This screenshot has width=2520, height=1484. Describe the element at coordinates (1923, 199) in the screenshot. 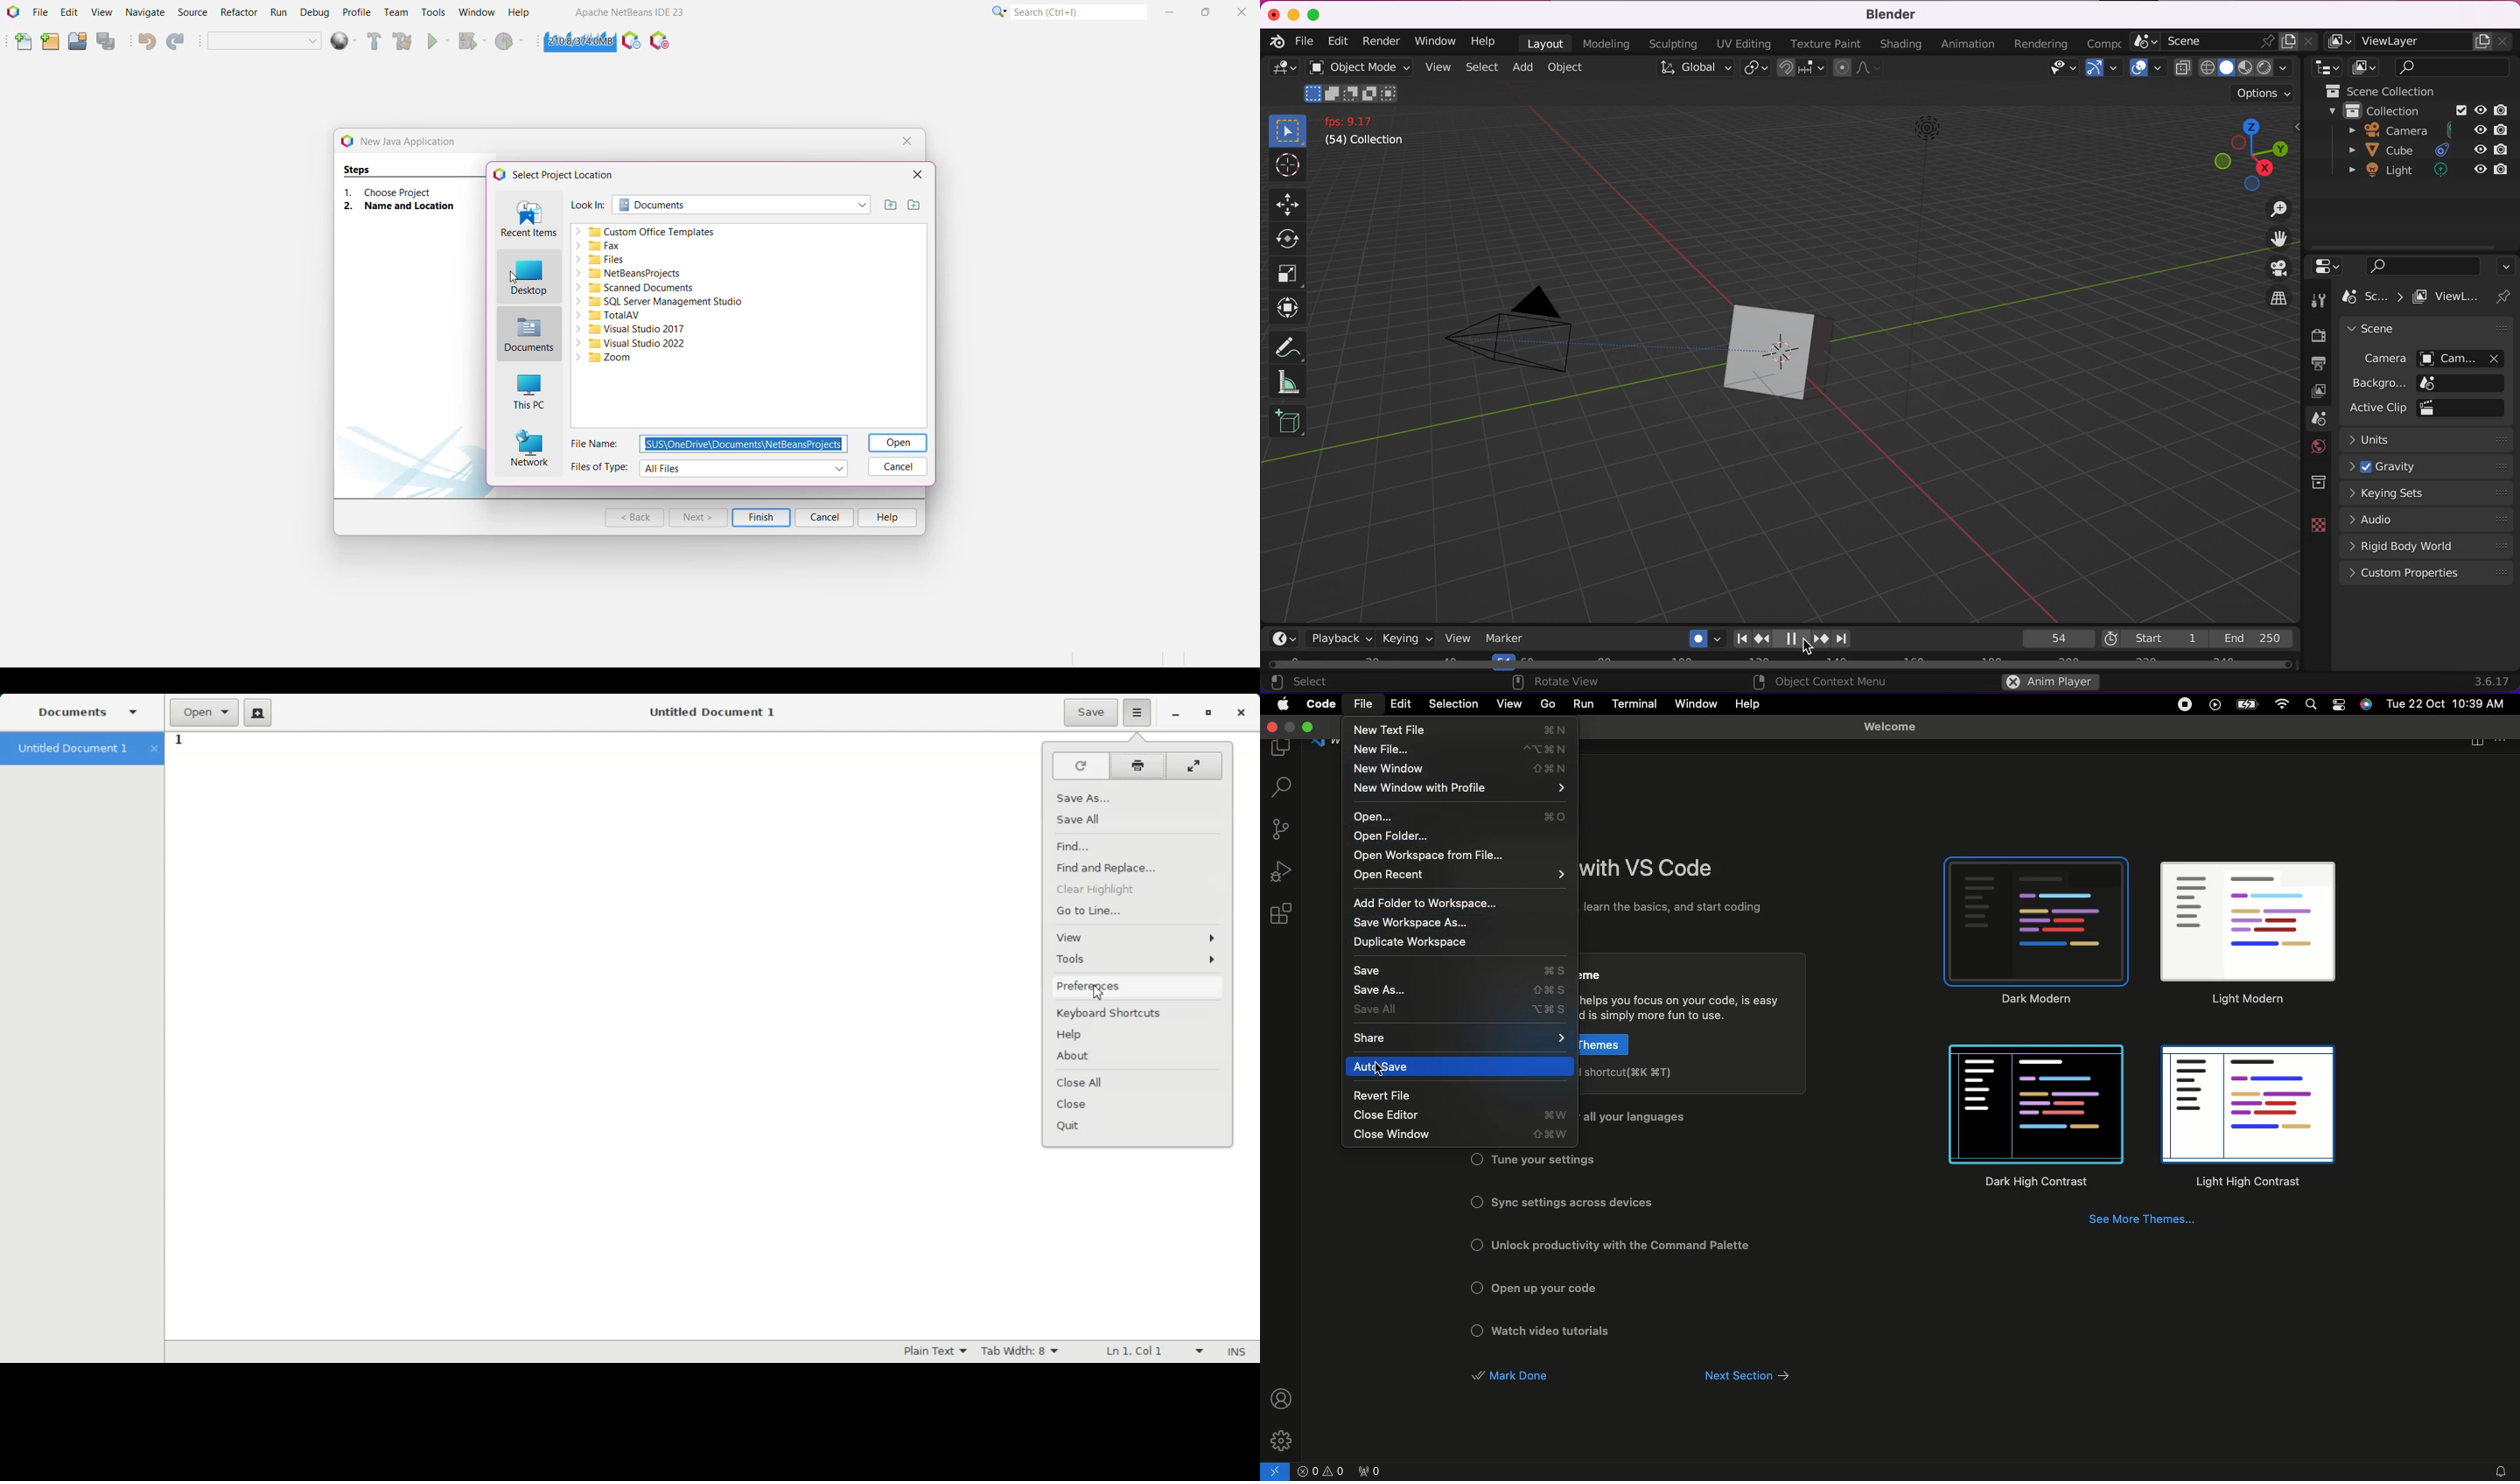

I see `light` at that location.